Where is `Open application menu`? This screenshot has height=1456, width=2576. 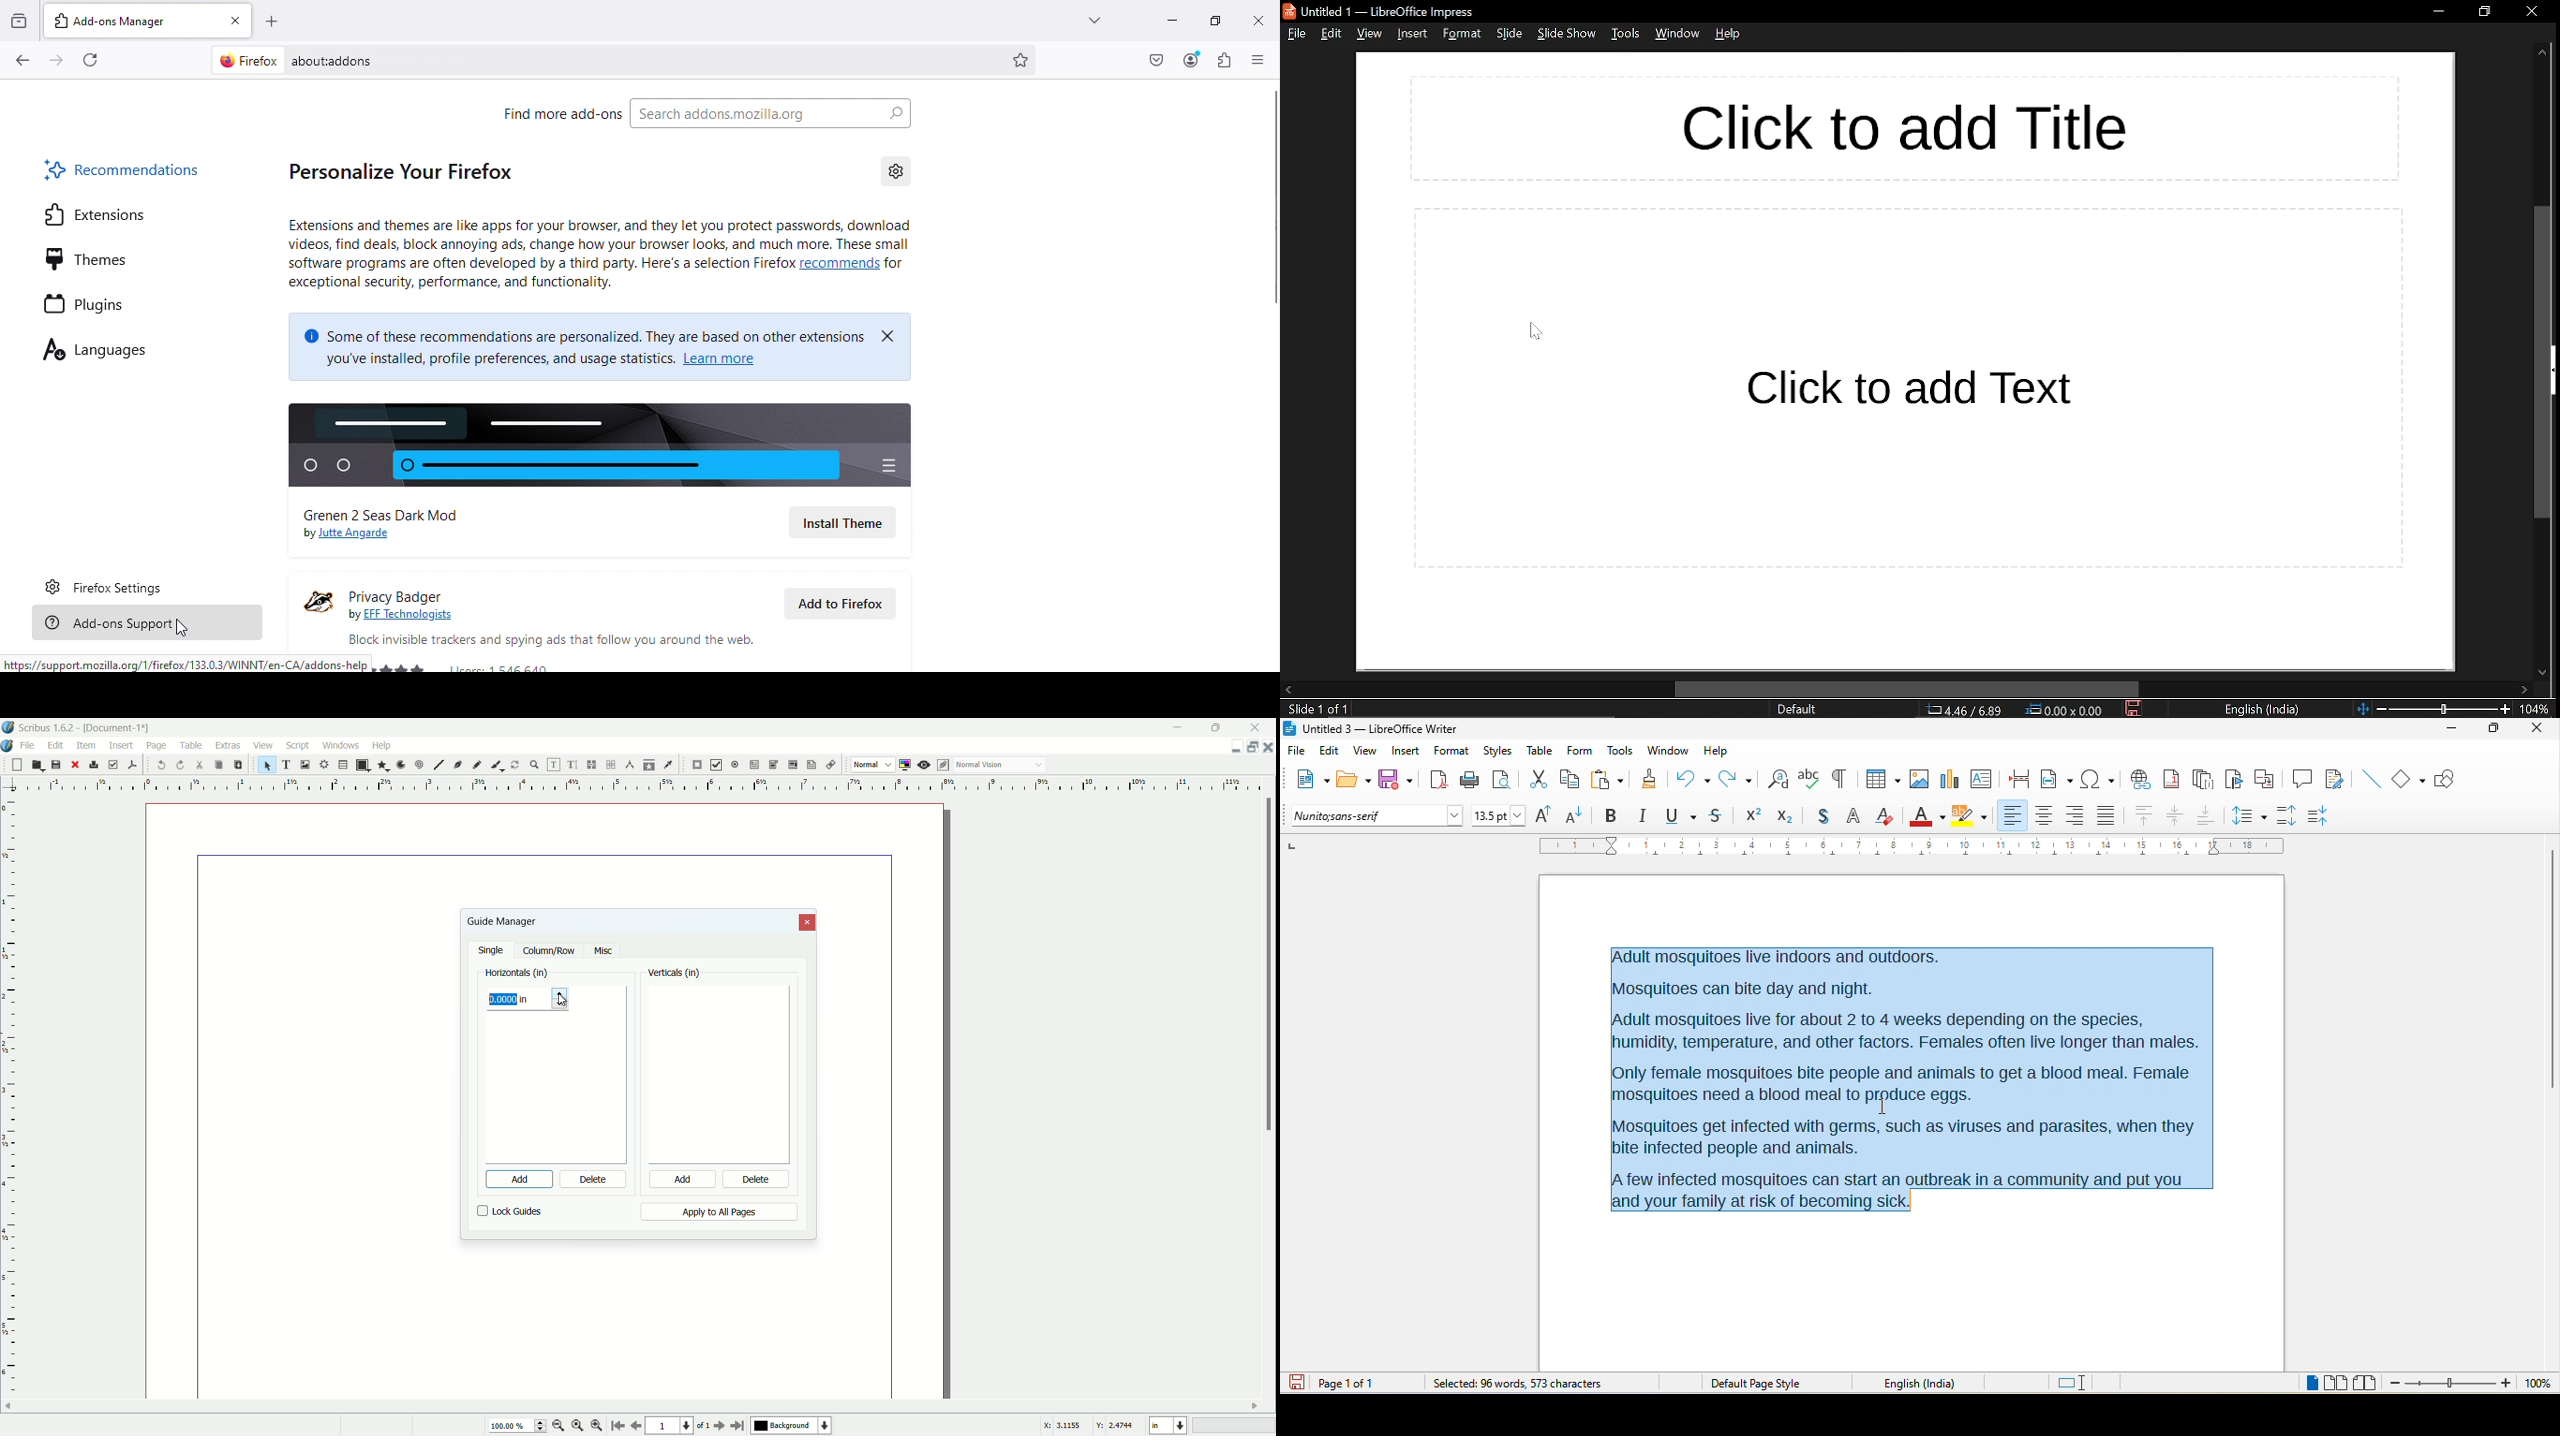 Open application menu is located at coordinates (1257, 58).